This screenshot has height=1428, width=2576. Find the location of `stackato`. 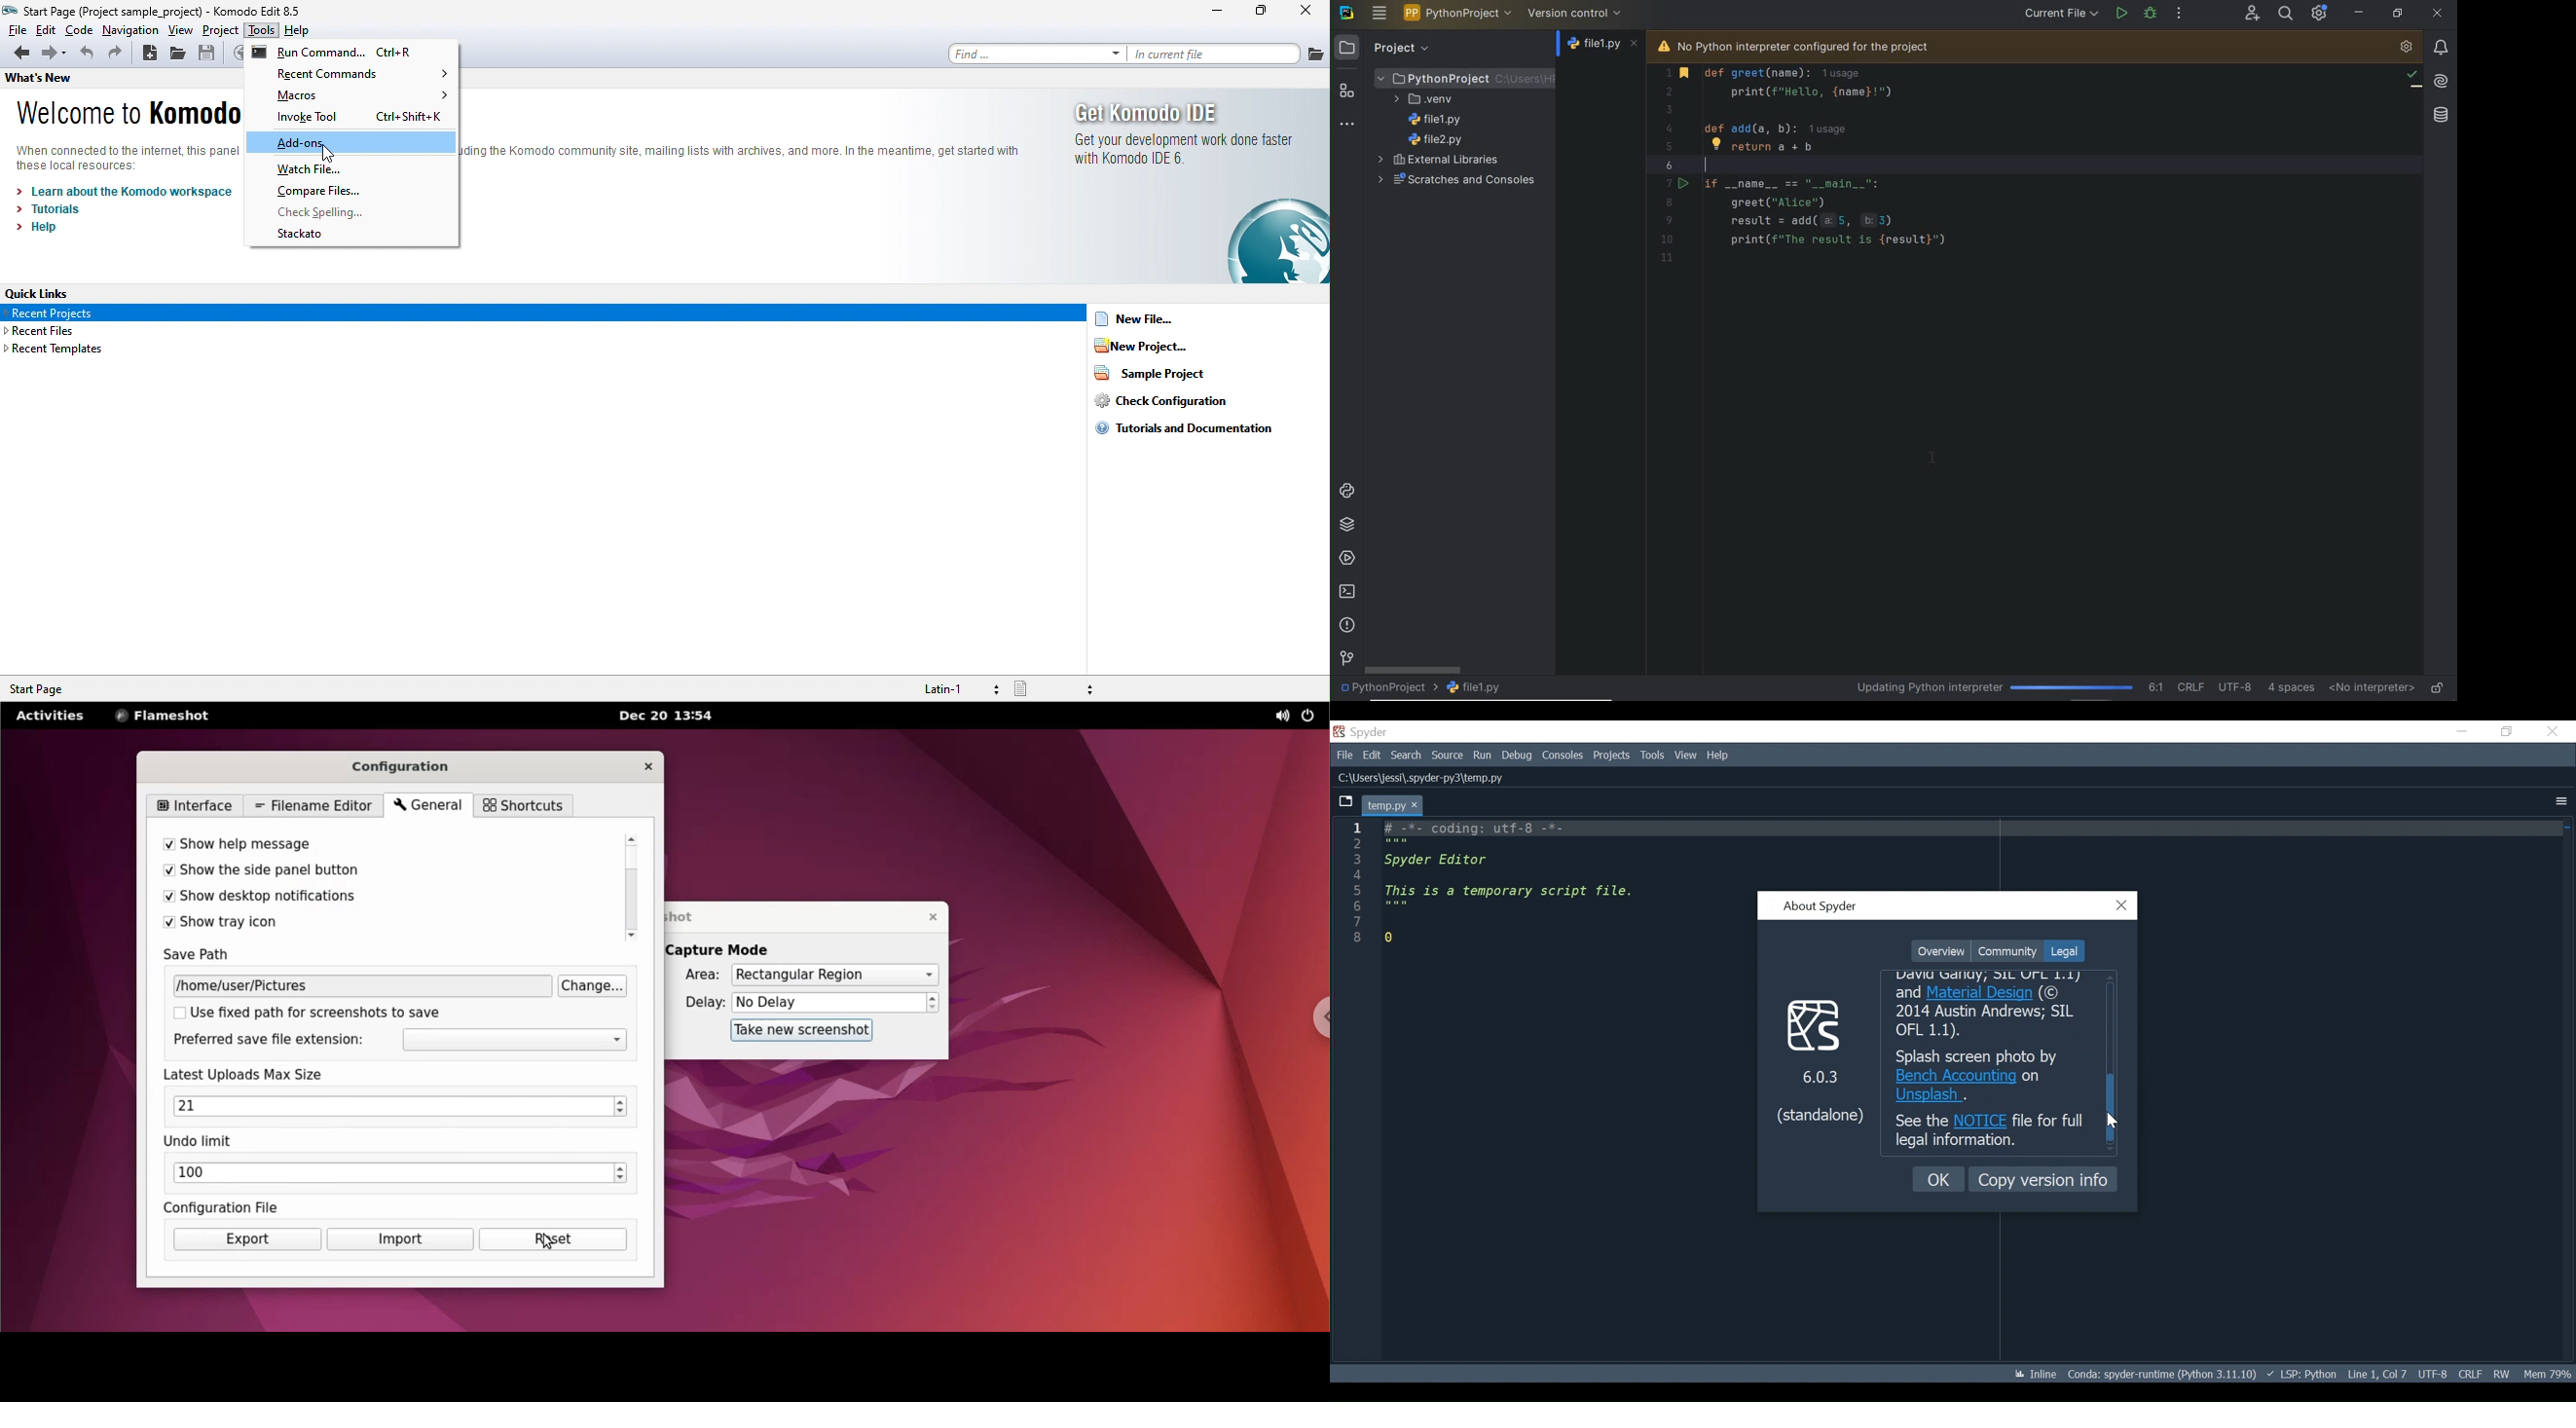

stackato is located at coordinates (309, 237).